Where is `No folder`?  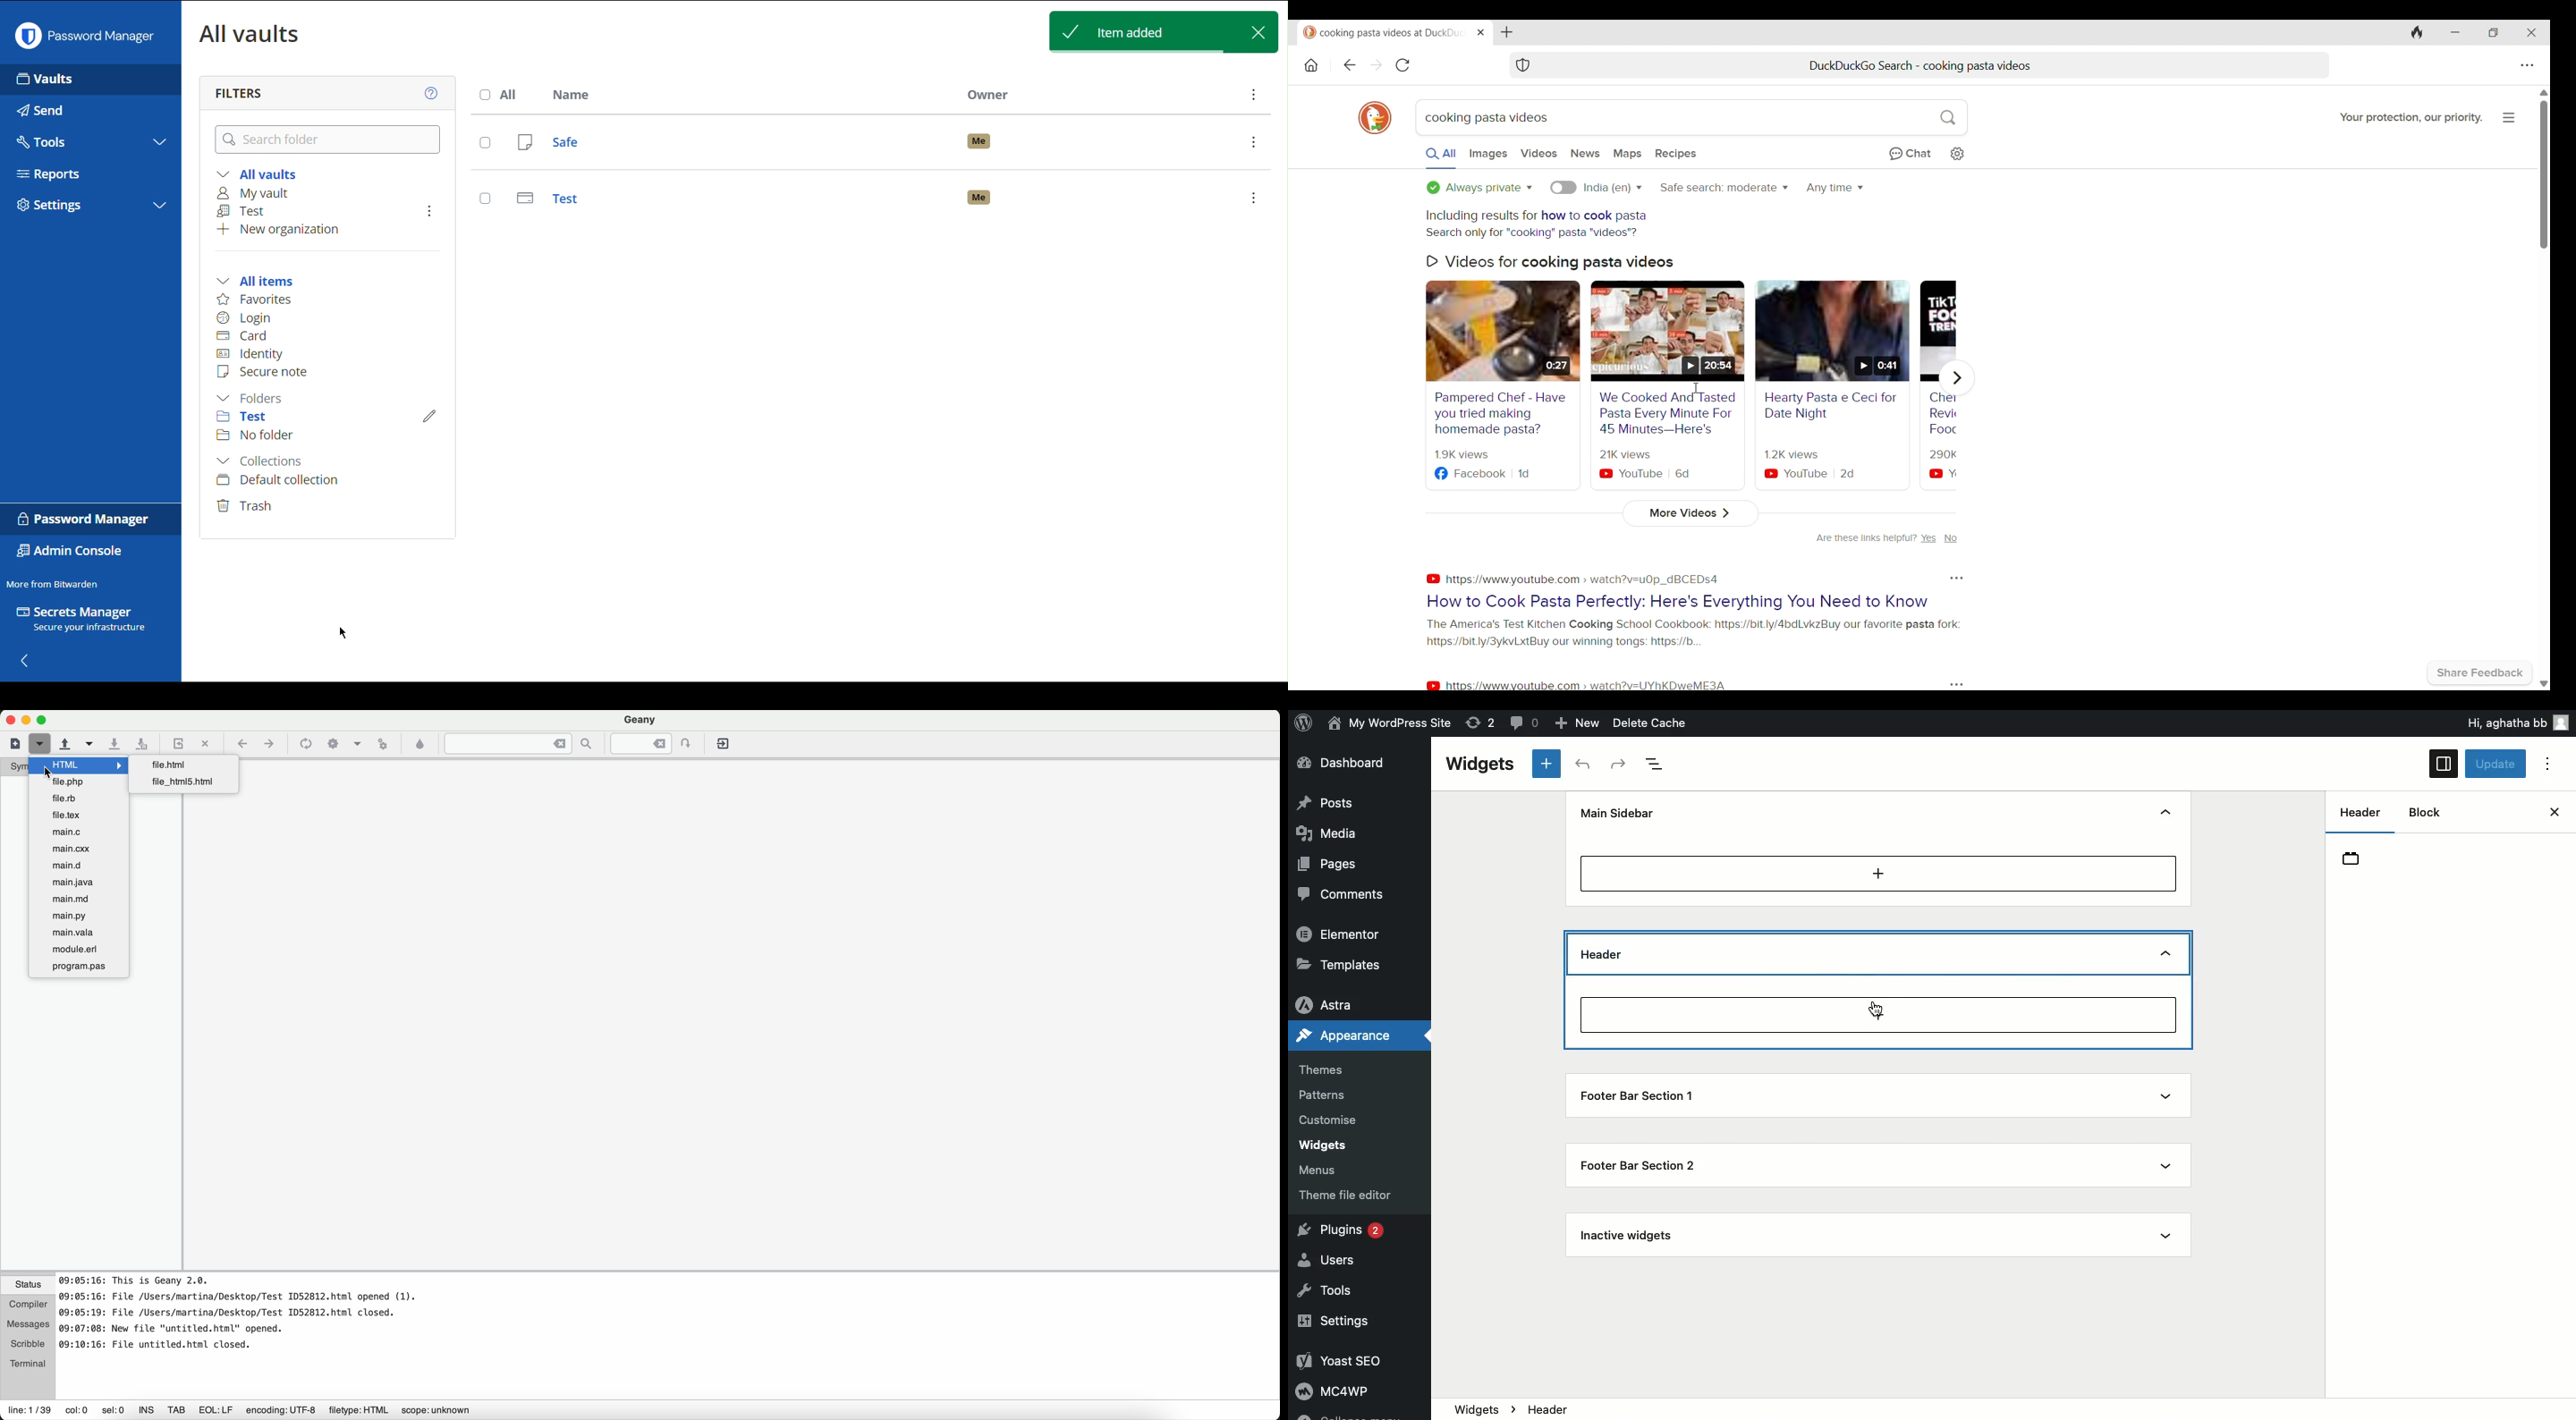
No folder is located at coordinates (256, 436).